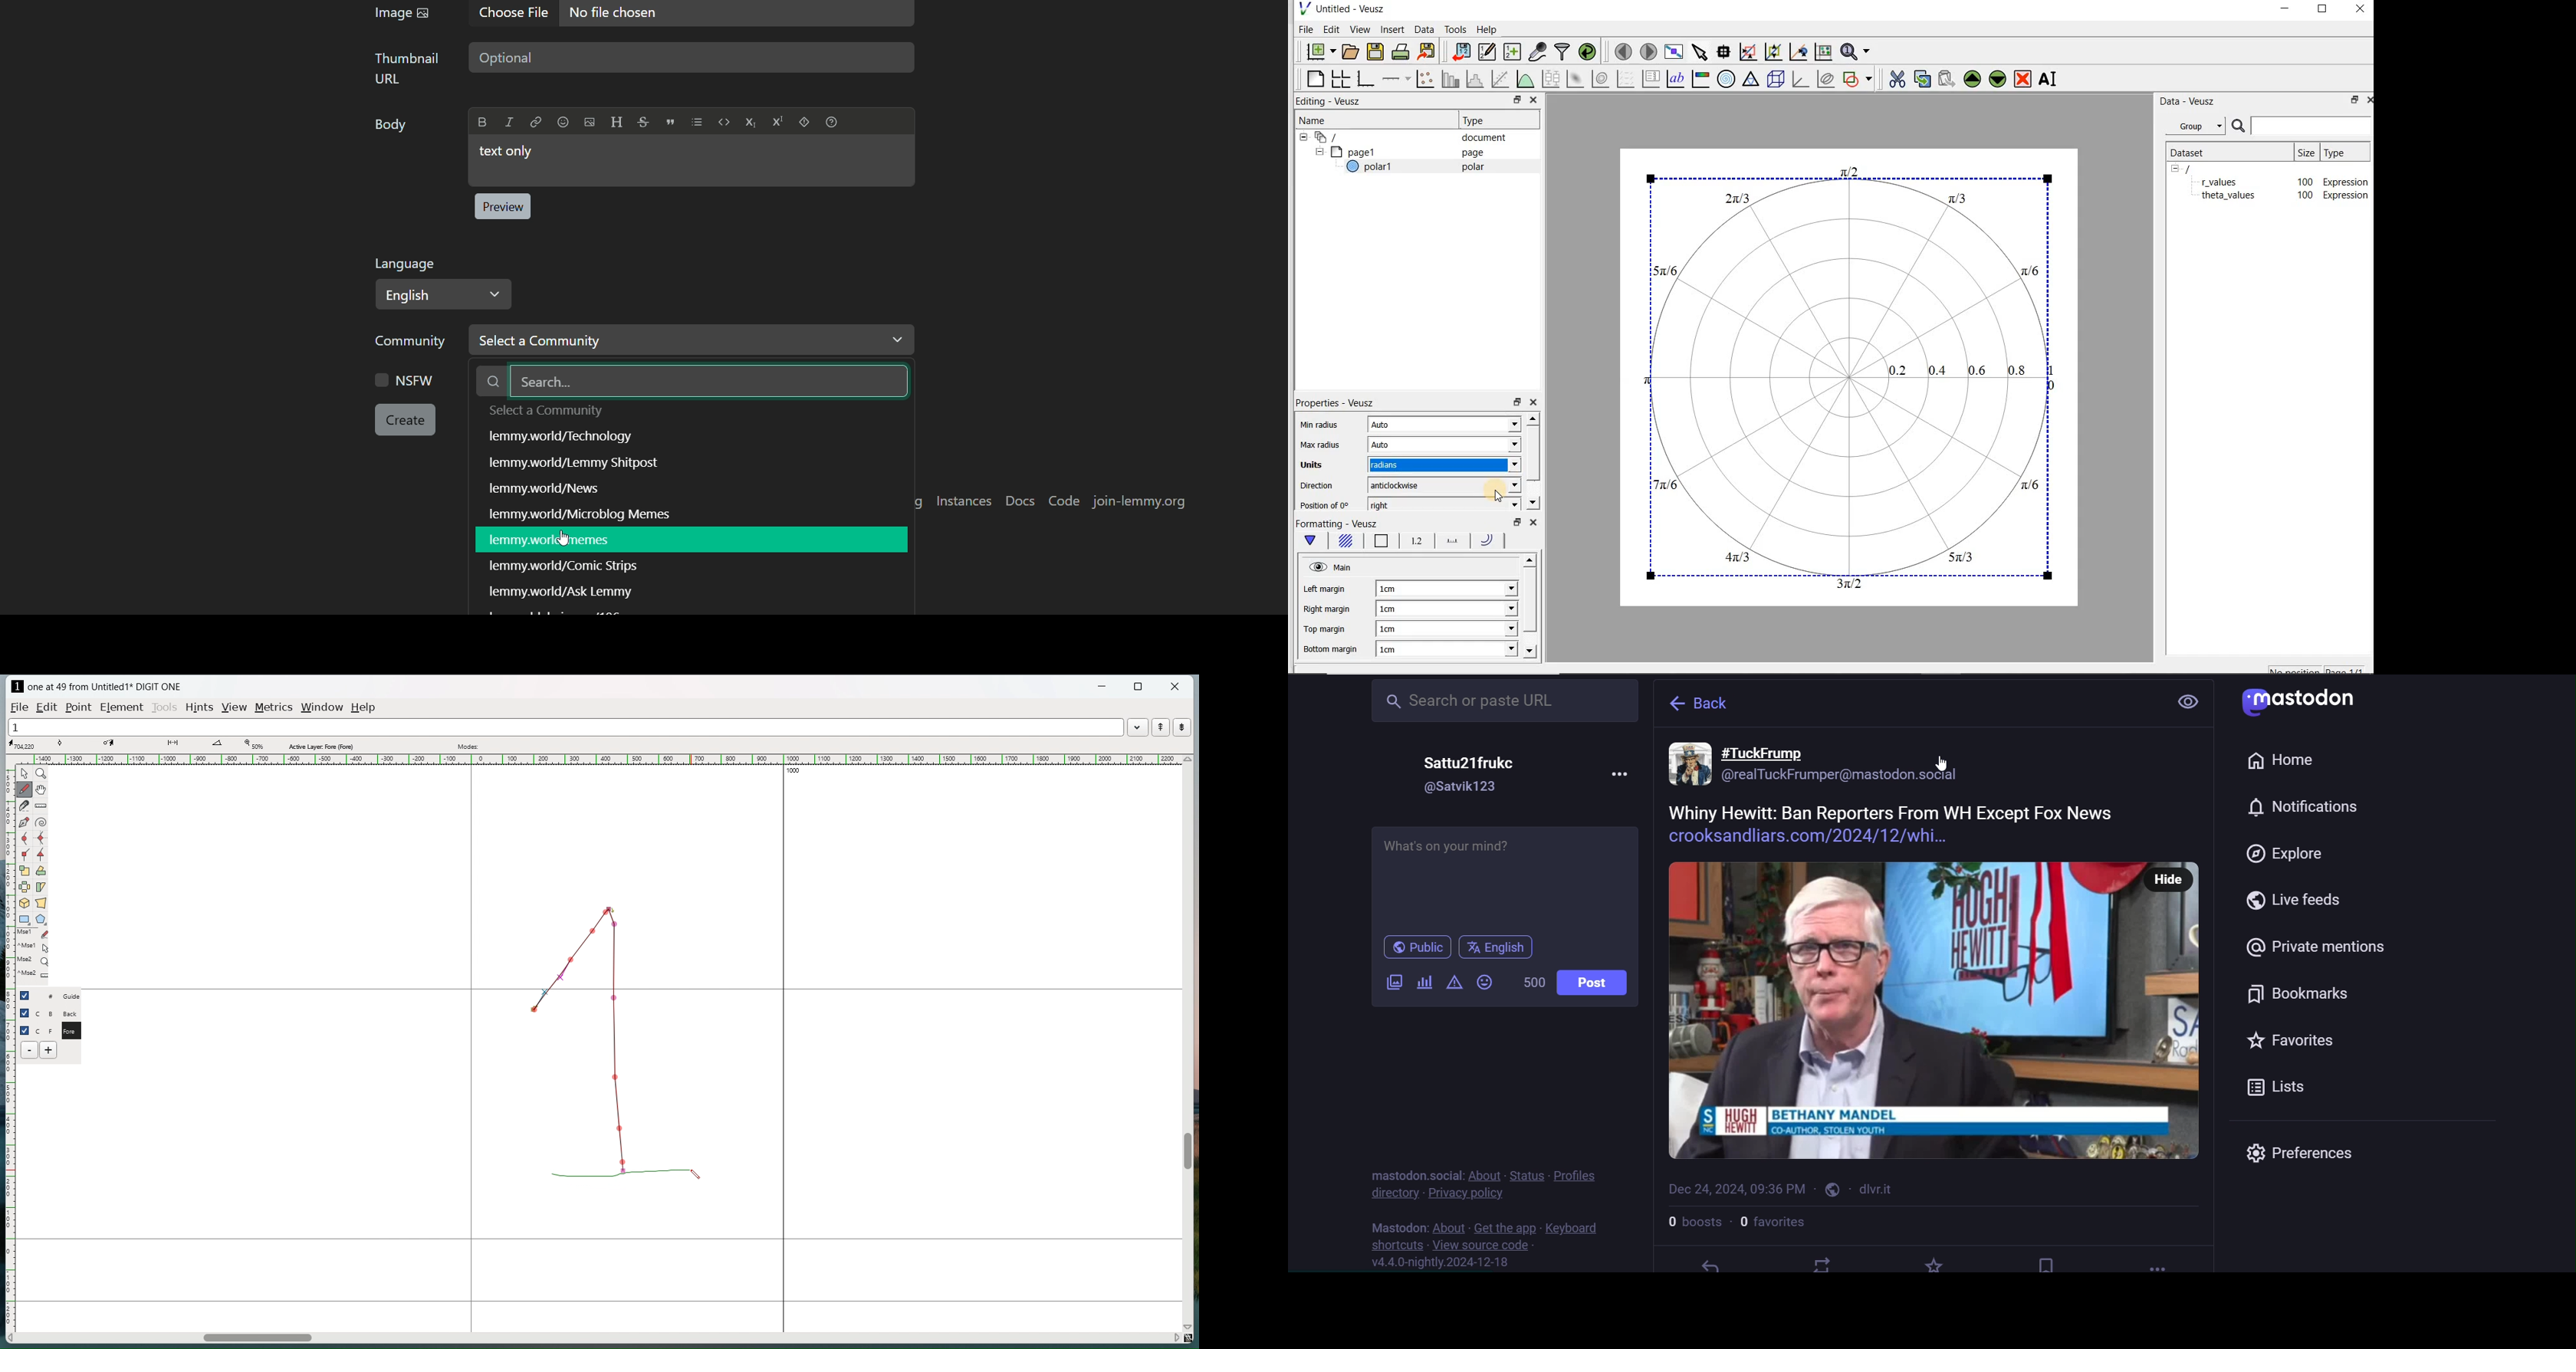 The width and height of the screenshot is (2576, 1372). What do you see at coordinates (42, 789) in the screenshot?
I see `scroll by hand` at bounding box center [42, 789].